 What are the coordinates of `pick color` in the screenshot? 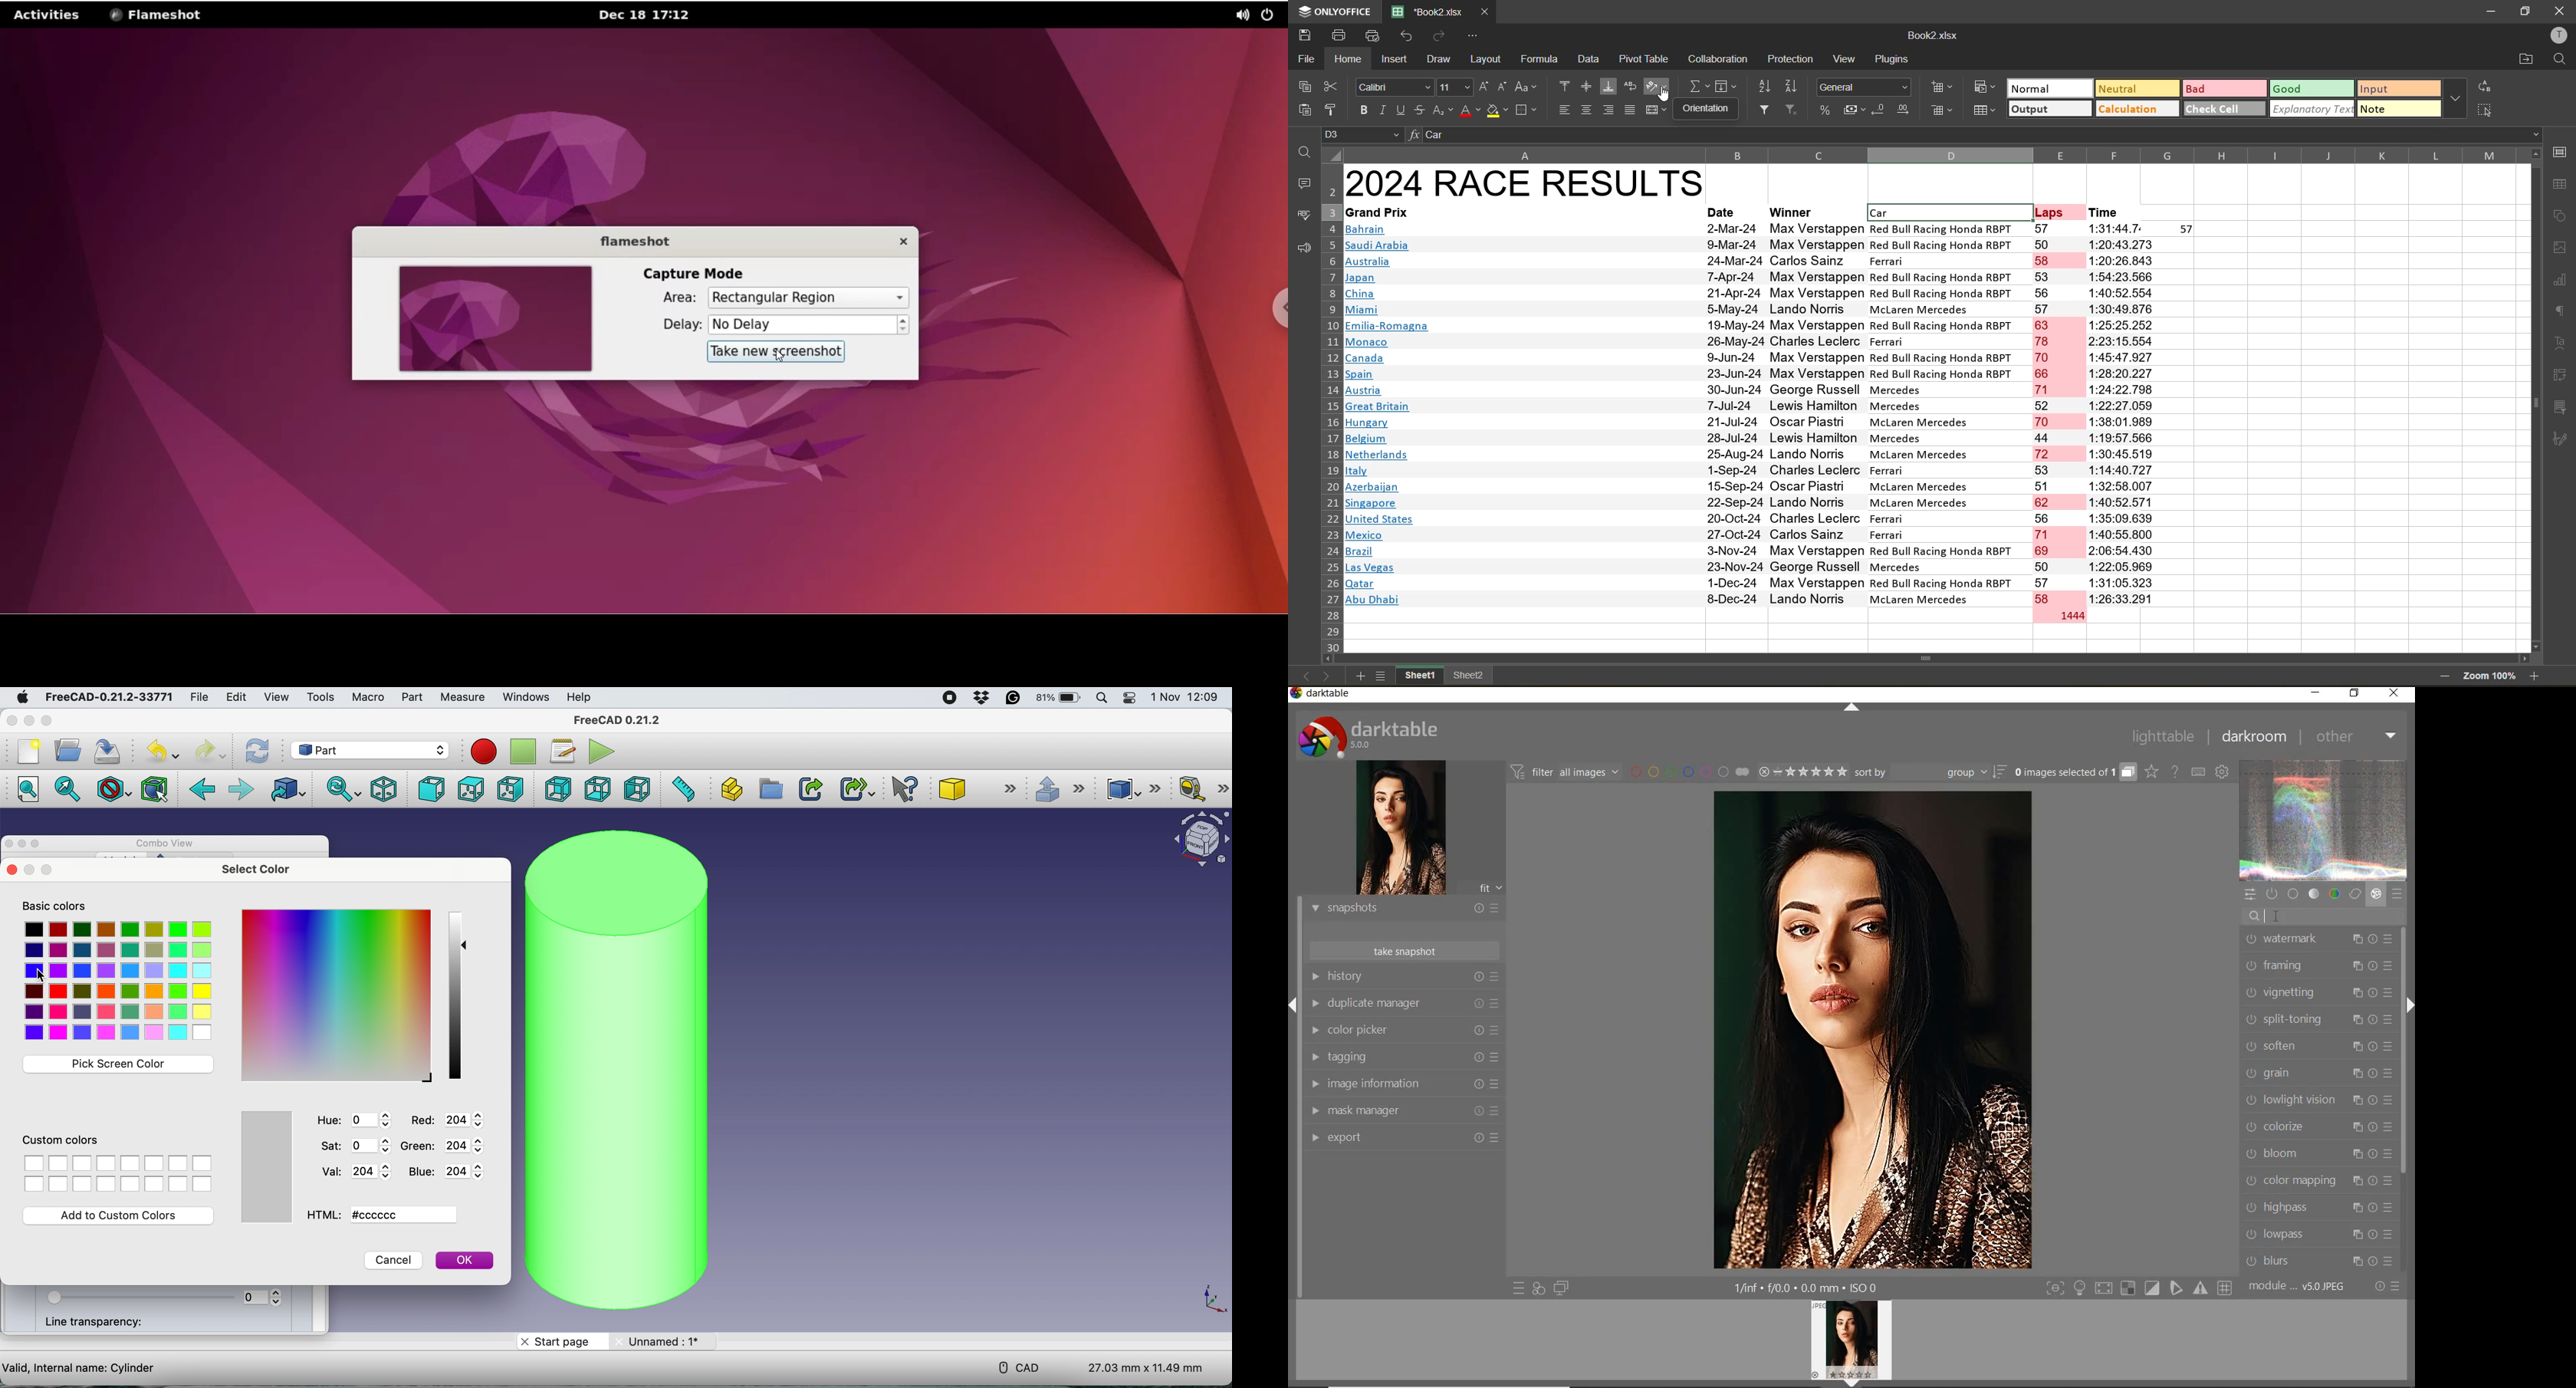 It's located at (338, 995).